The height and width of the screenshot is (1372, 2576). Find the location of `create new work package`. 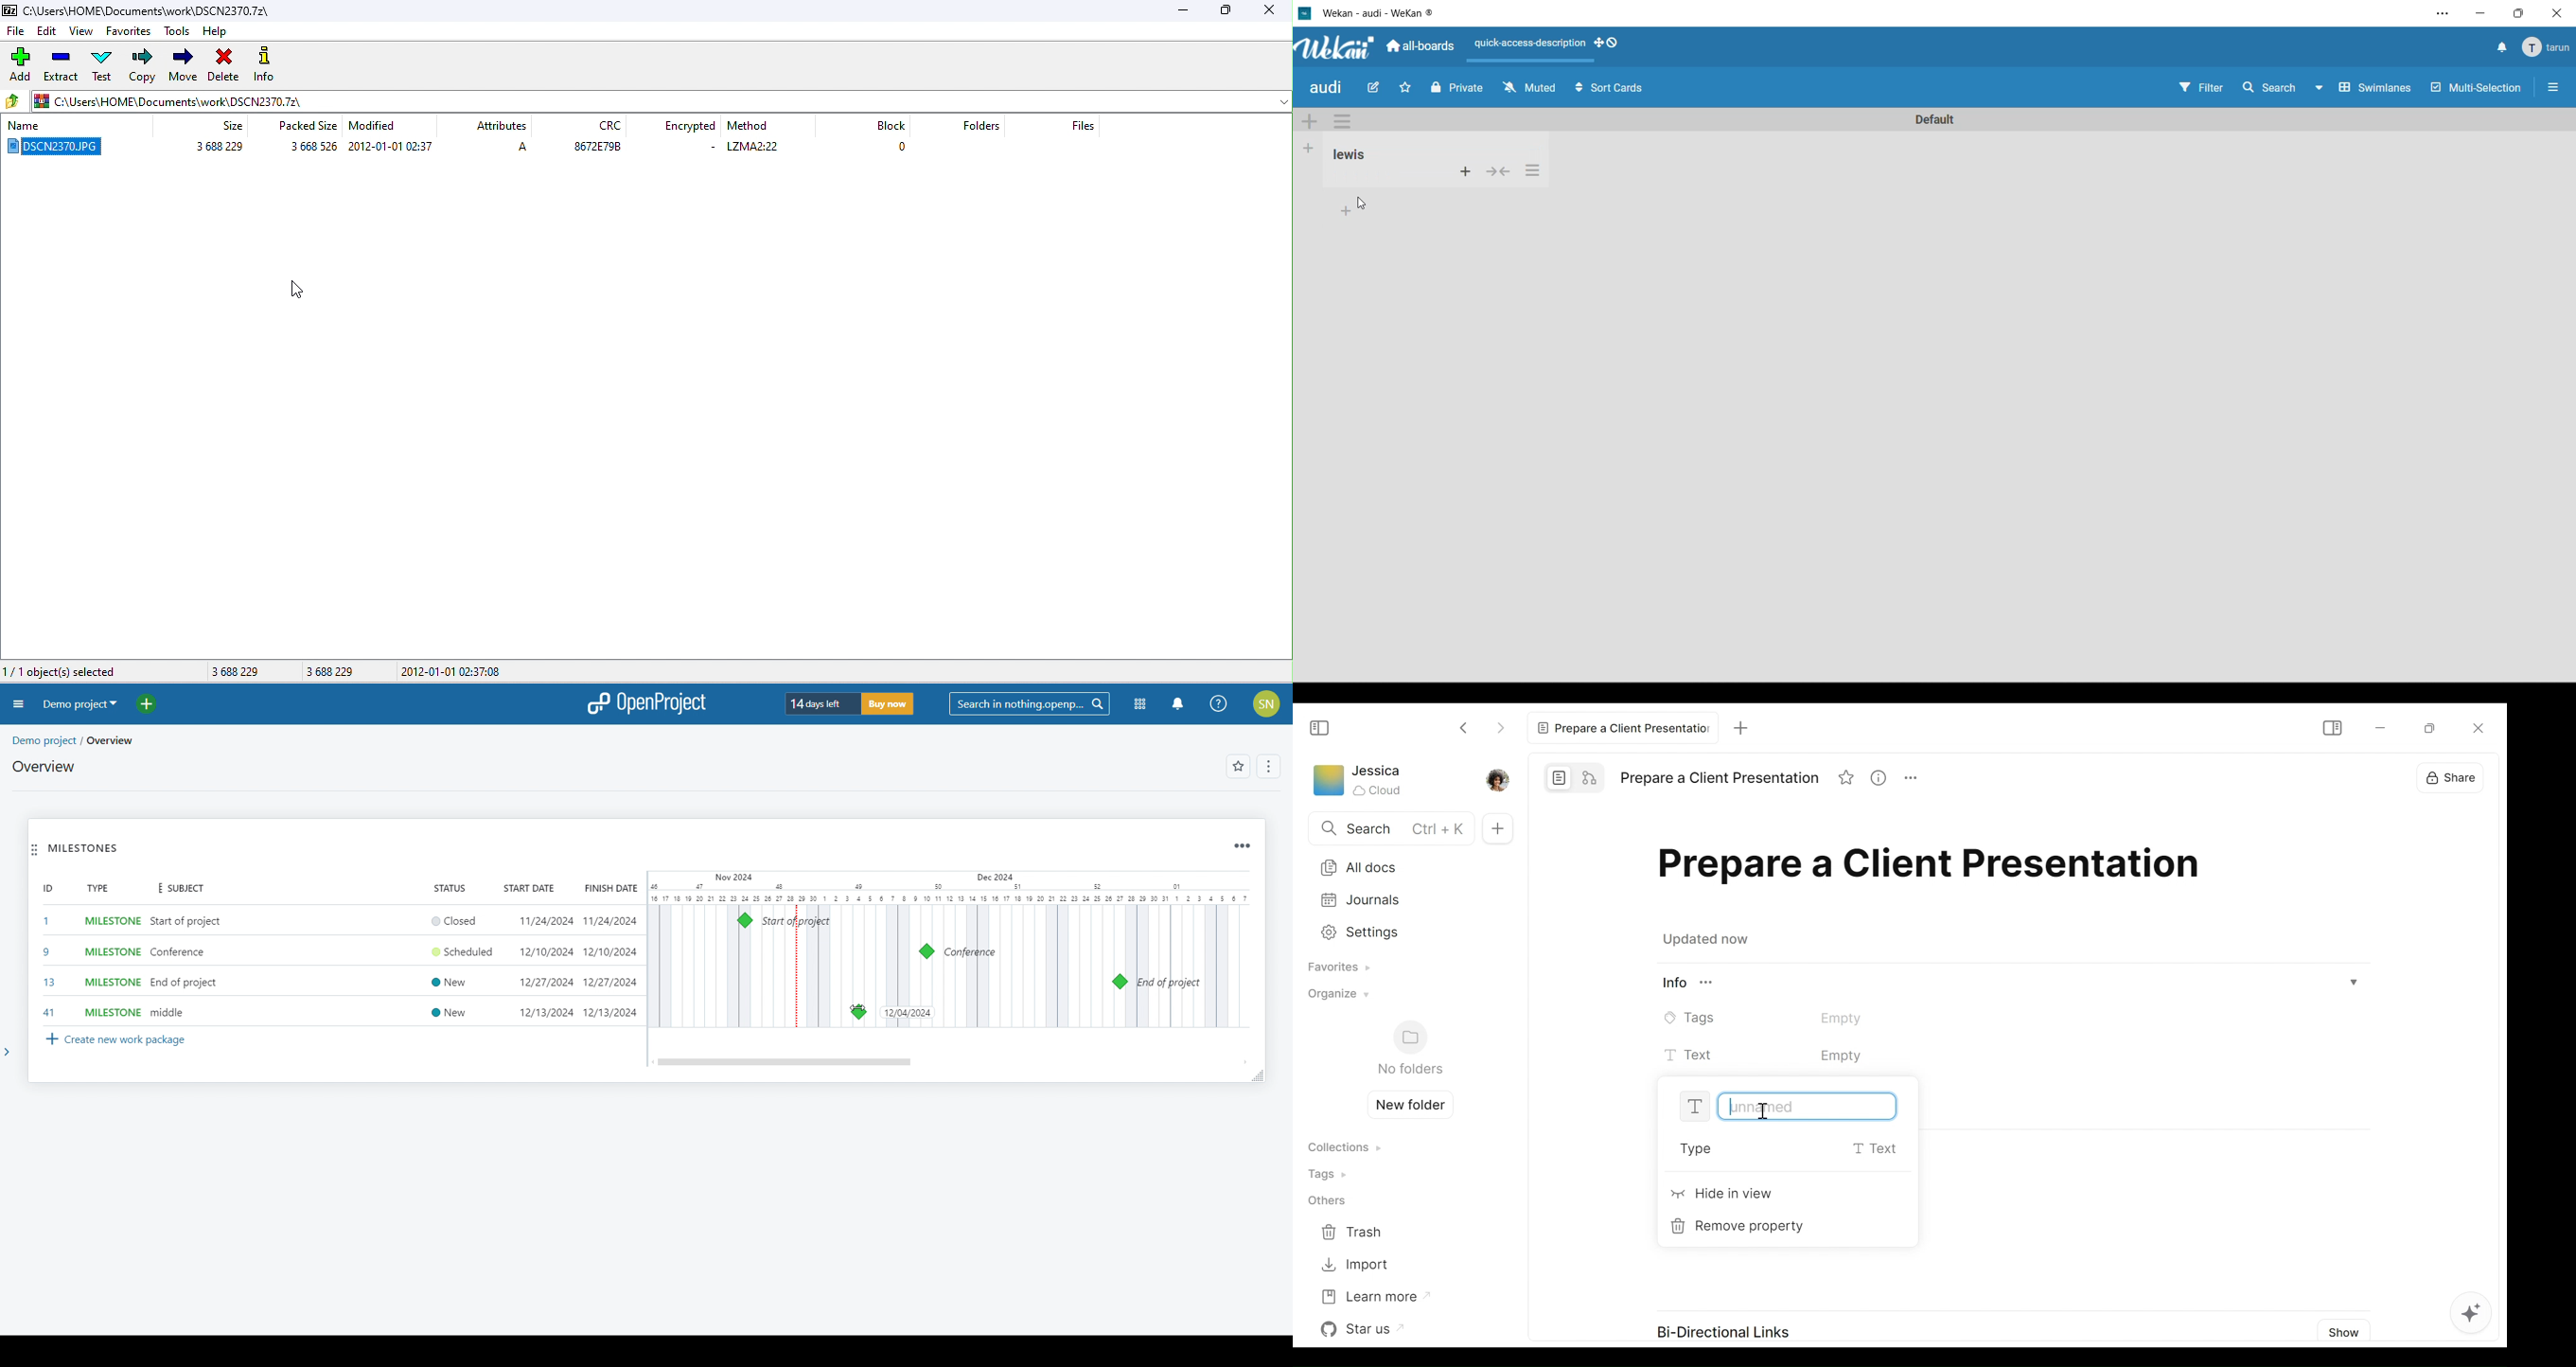

create new work package is located at coordinates (116, 1040).